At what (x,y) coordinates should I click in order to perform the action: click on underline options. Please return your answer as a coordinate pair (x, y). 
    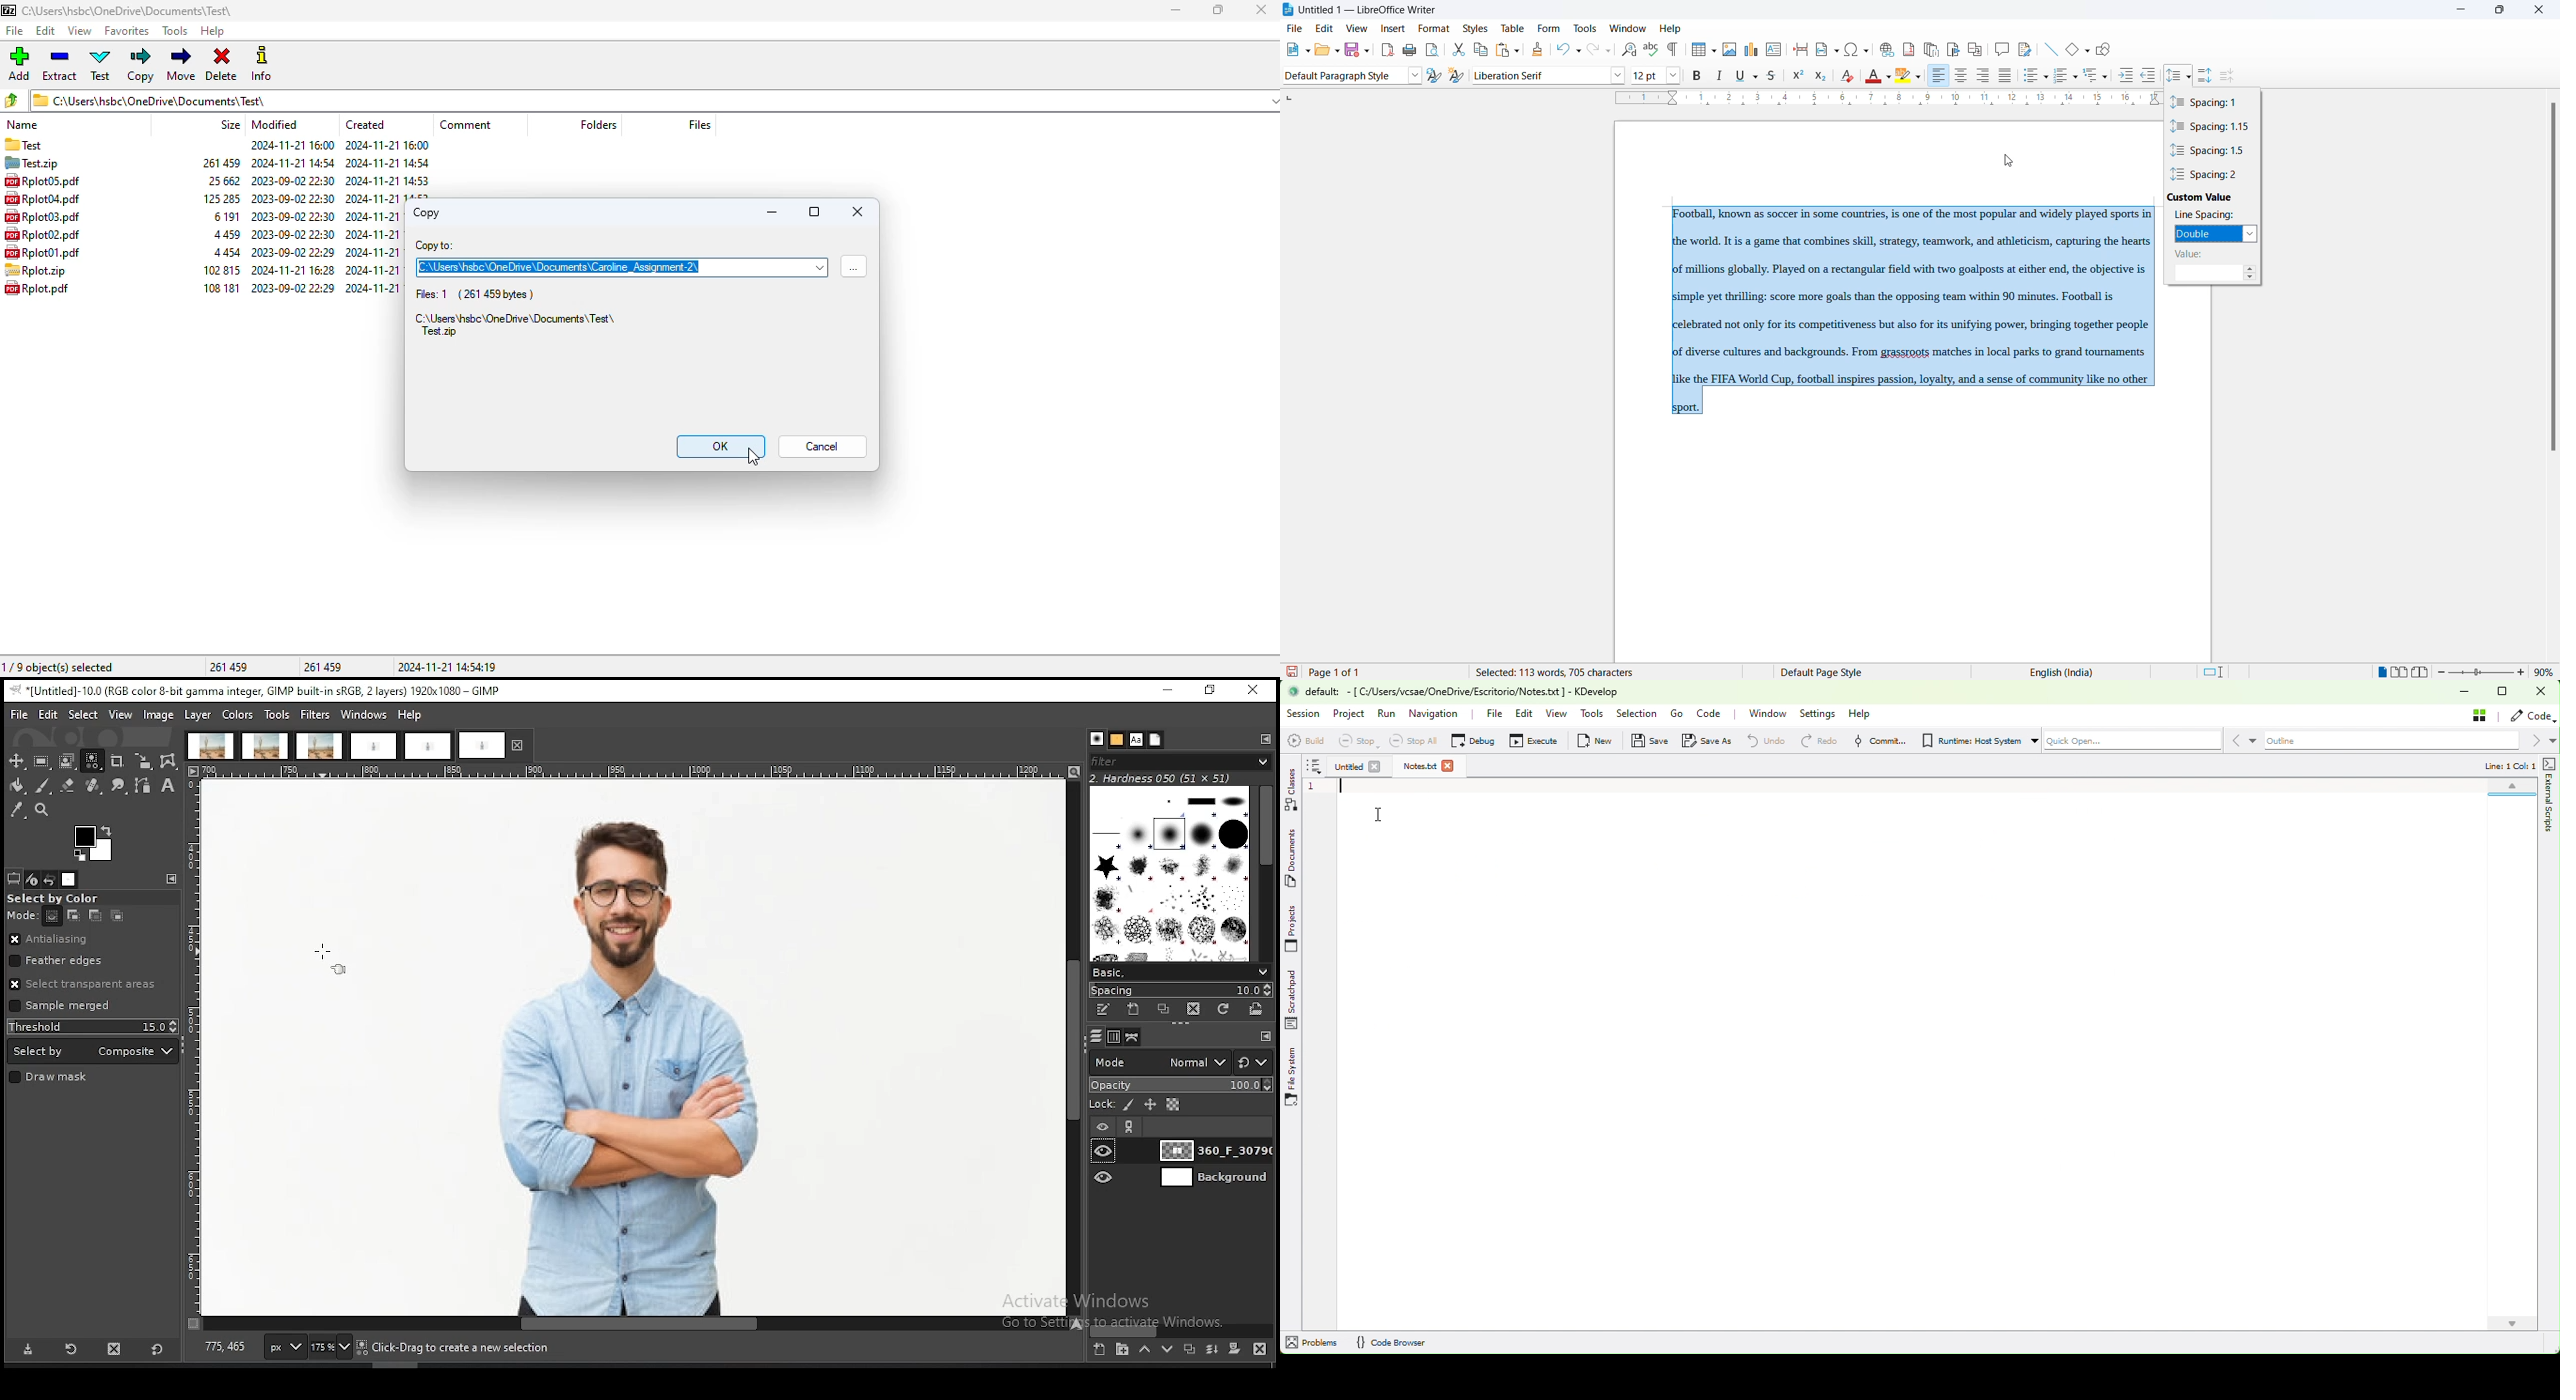
    Looking at the image, I should click on (1755, 76).